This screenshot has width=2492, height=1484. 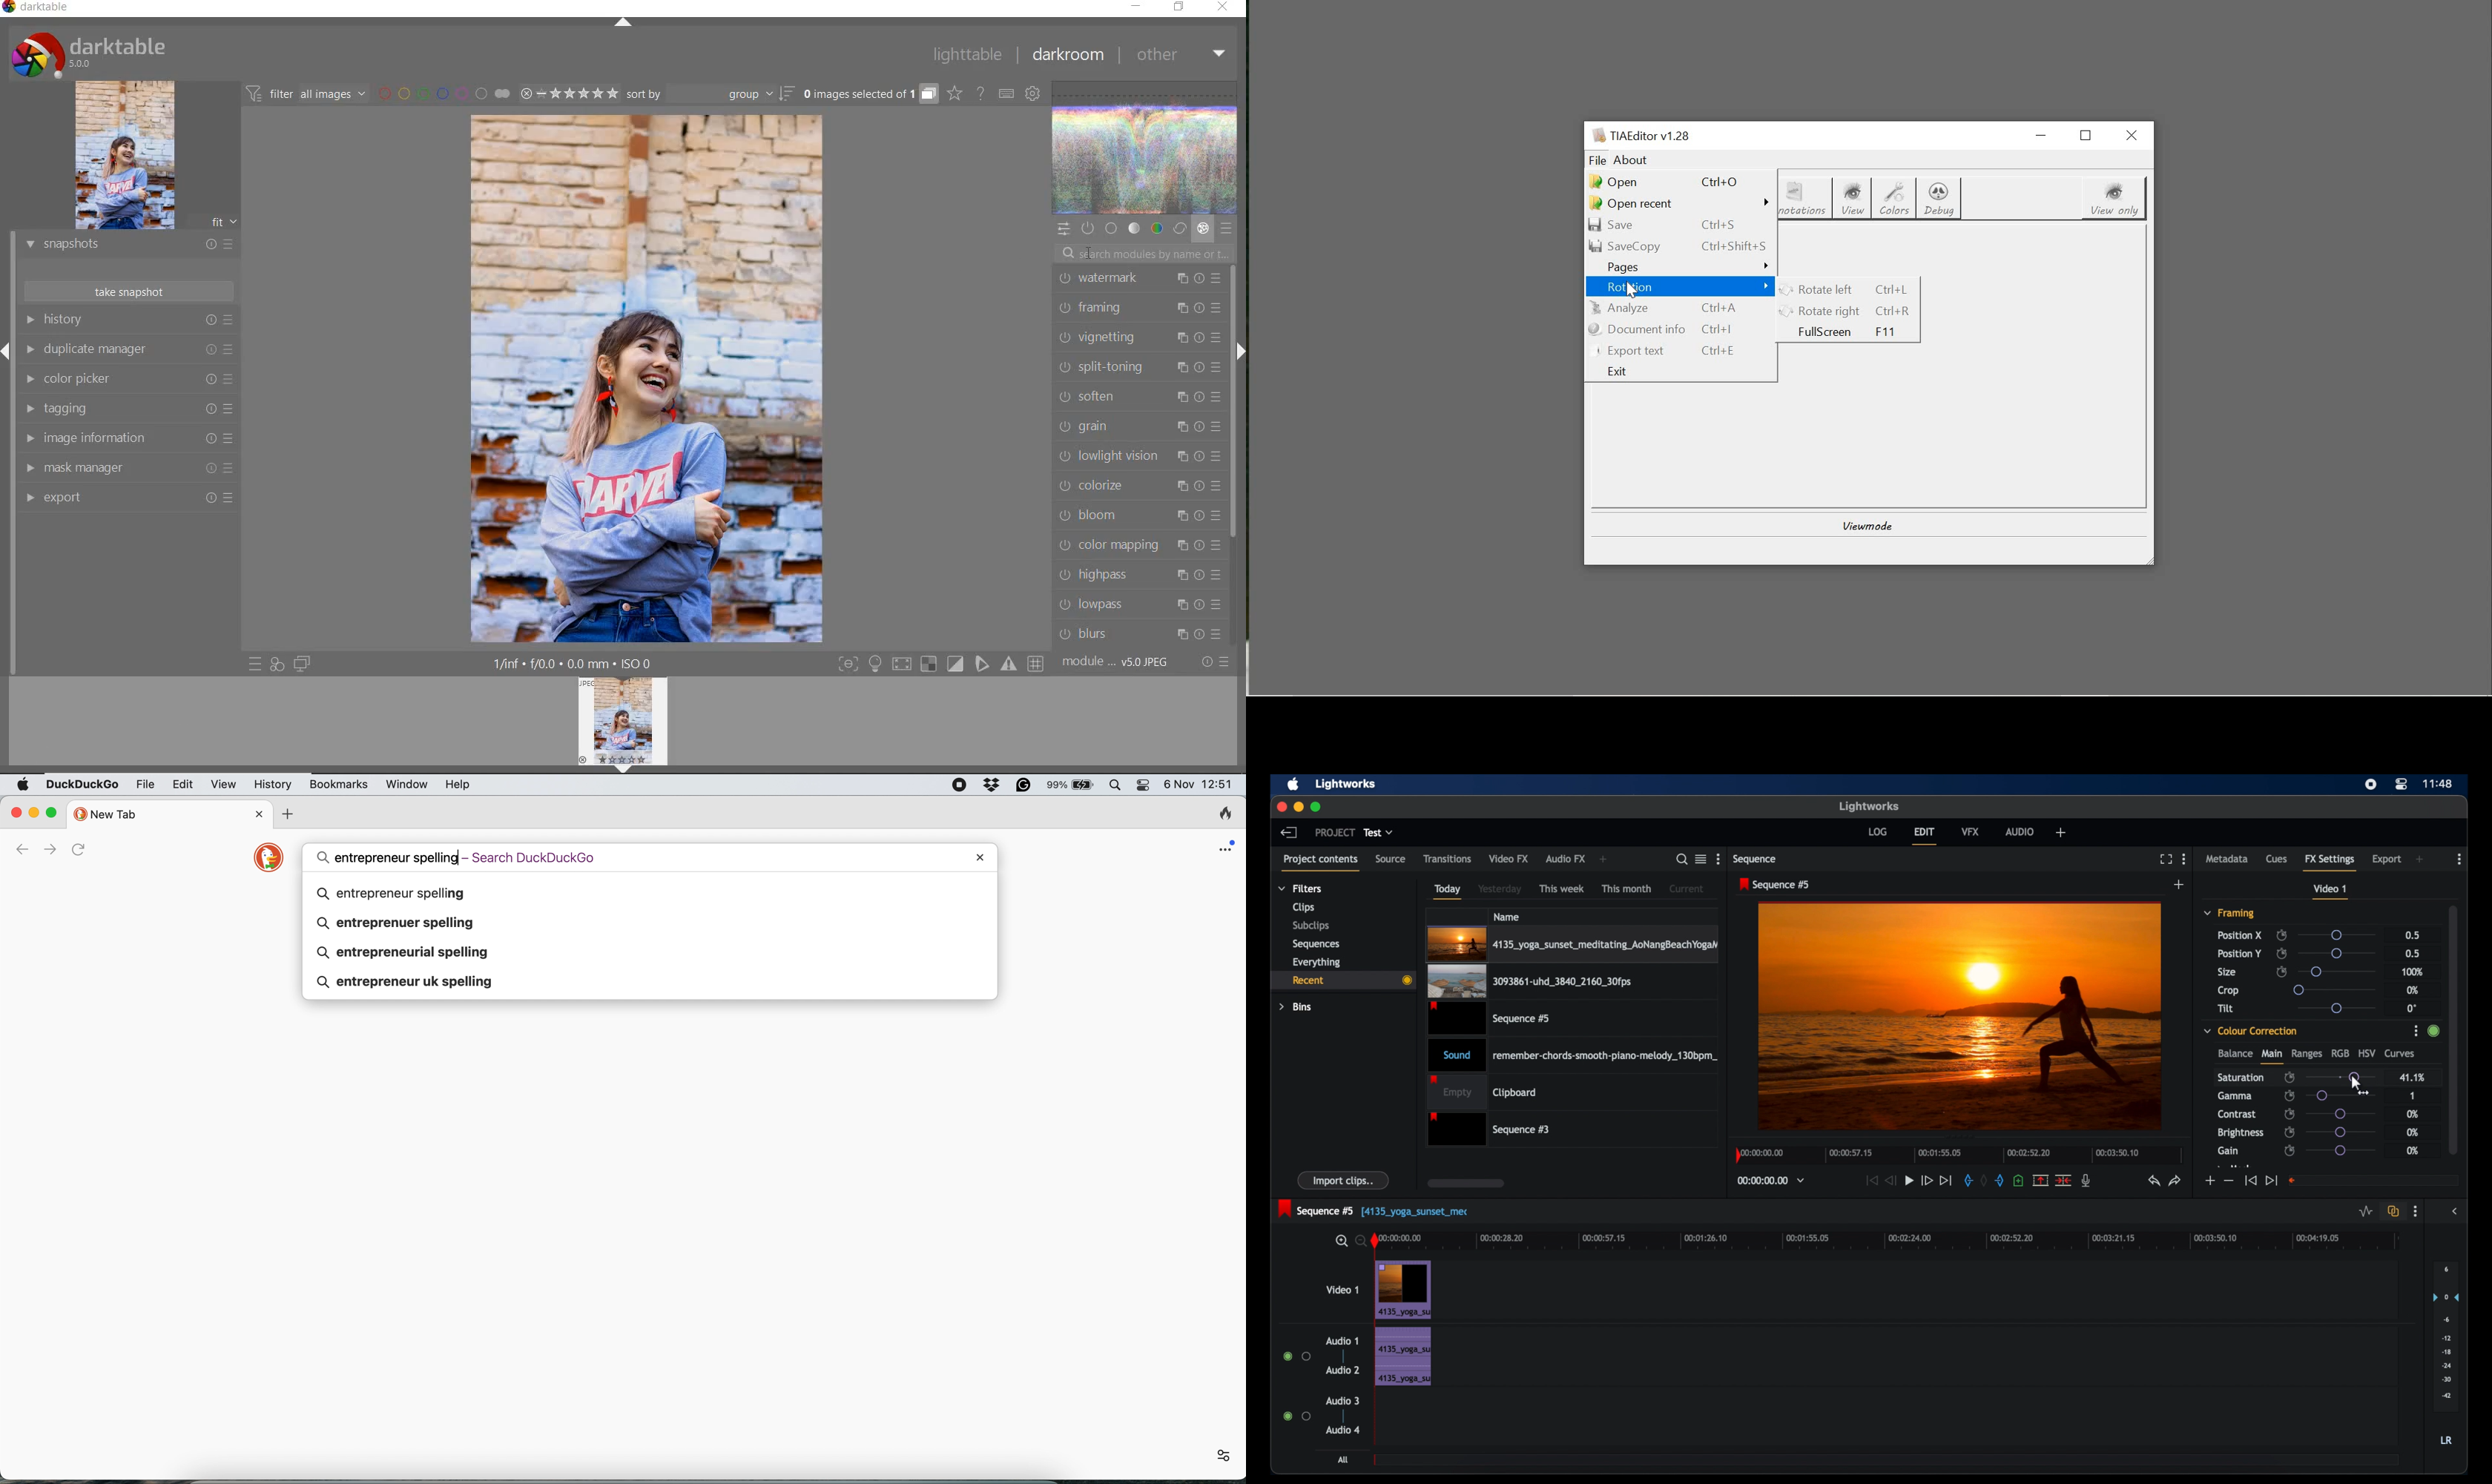 I want to click on range ratings for selected images, so click(x=569, y=93).